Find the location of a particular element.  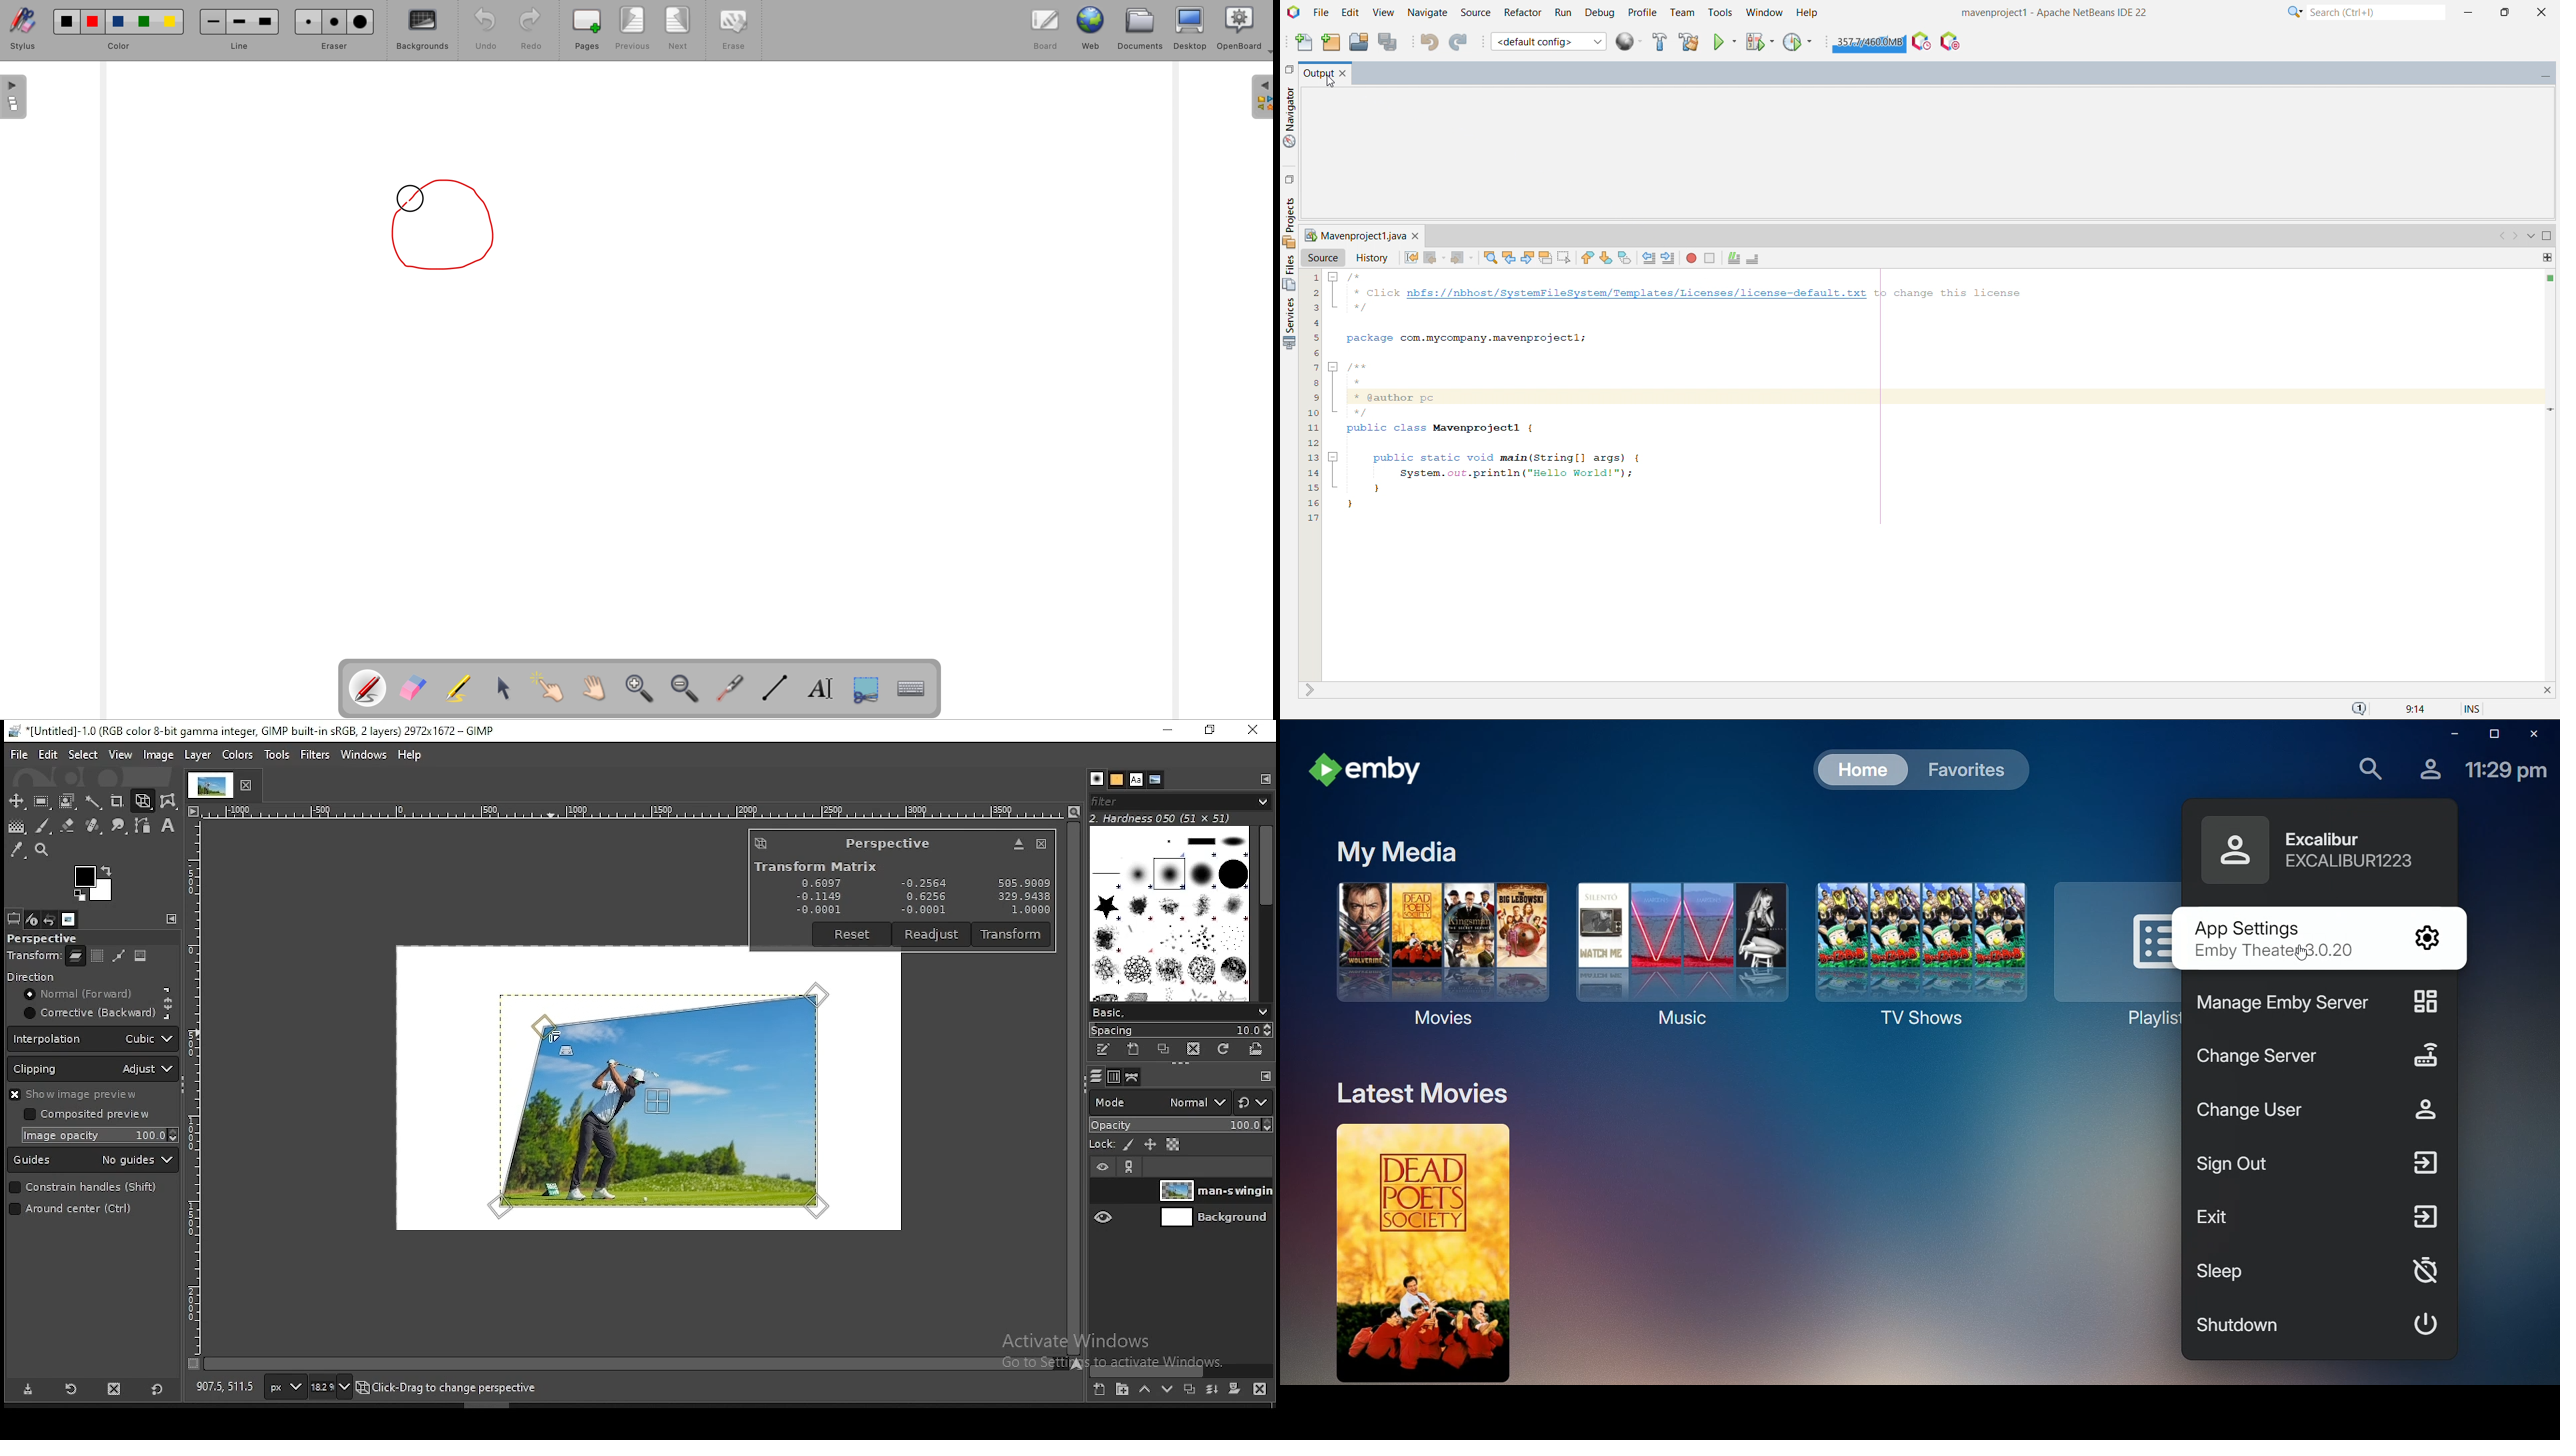

corrective (backward) is located at coordinates (87, 1015).